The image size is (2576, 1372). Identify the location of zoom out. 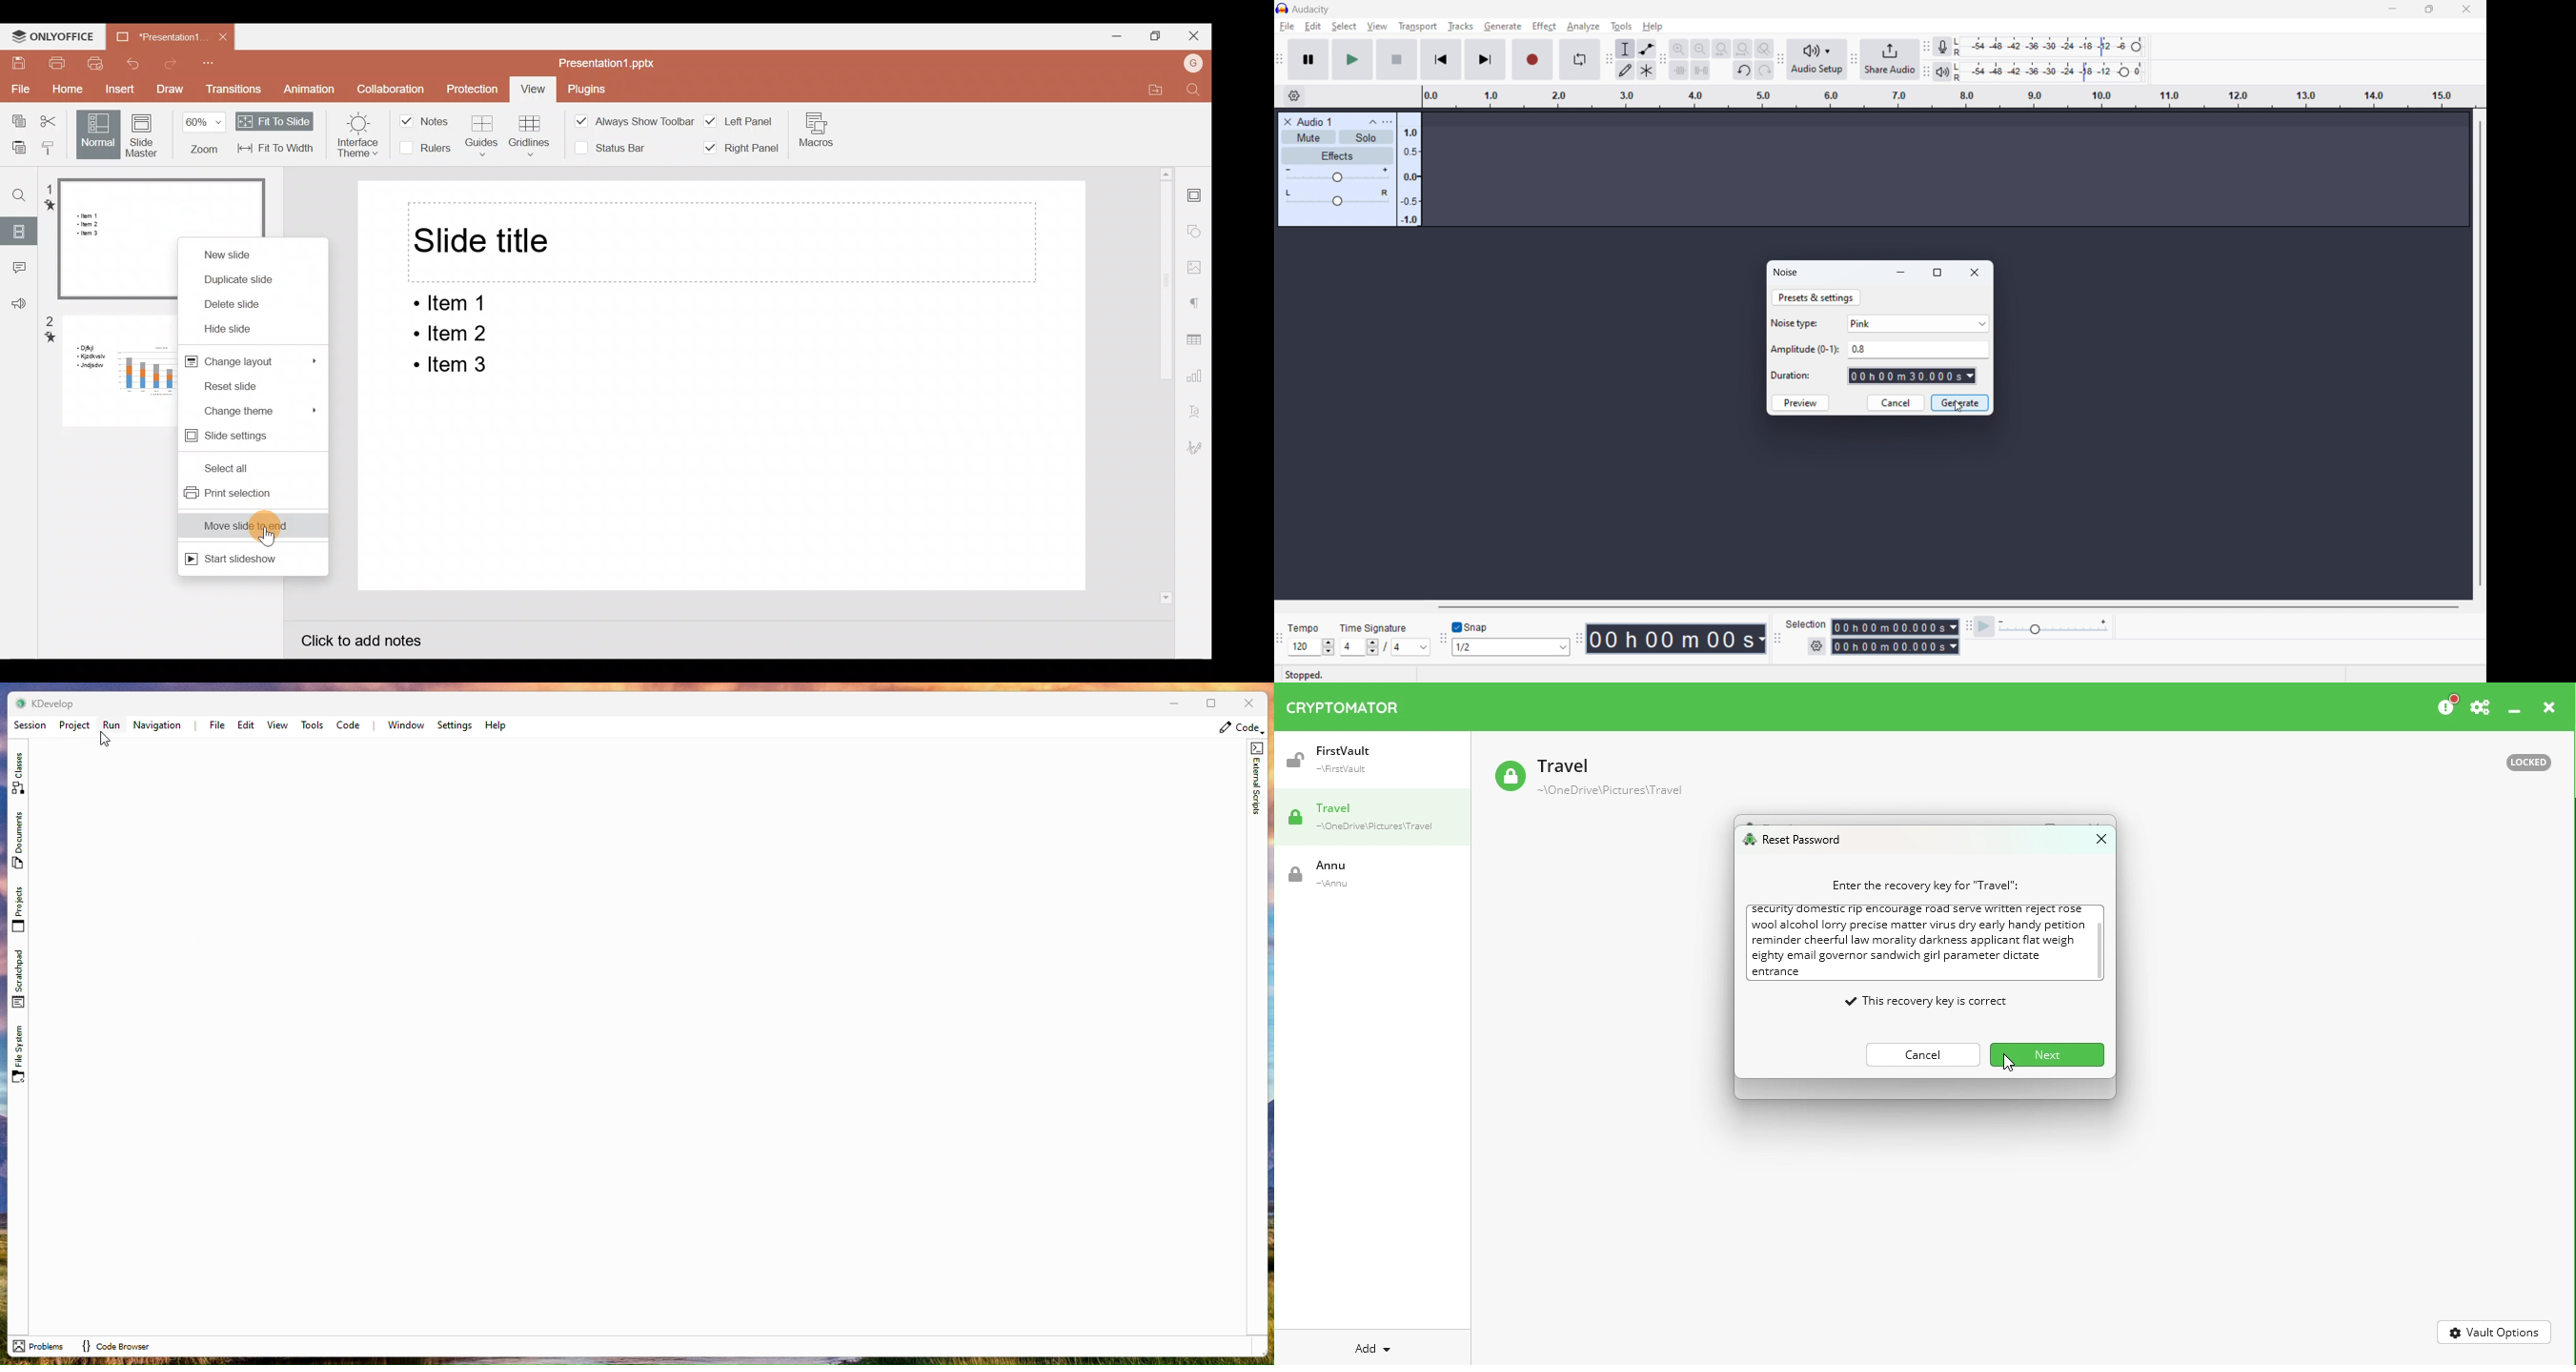
(1700, 48).